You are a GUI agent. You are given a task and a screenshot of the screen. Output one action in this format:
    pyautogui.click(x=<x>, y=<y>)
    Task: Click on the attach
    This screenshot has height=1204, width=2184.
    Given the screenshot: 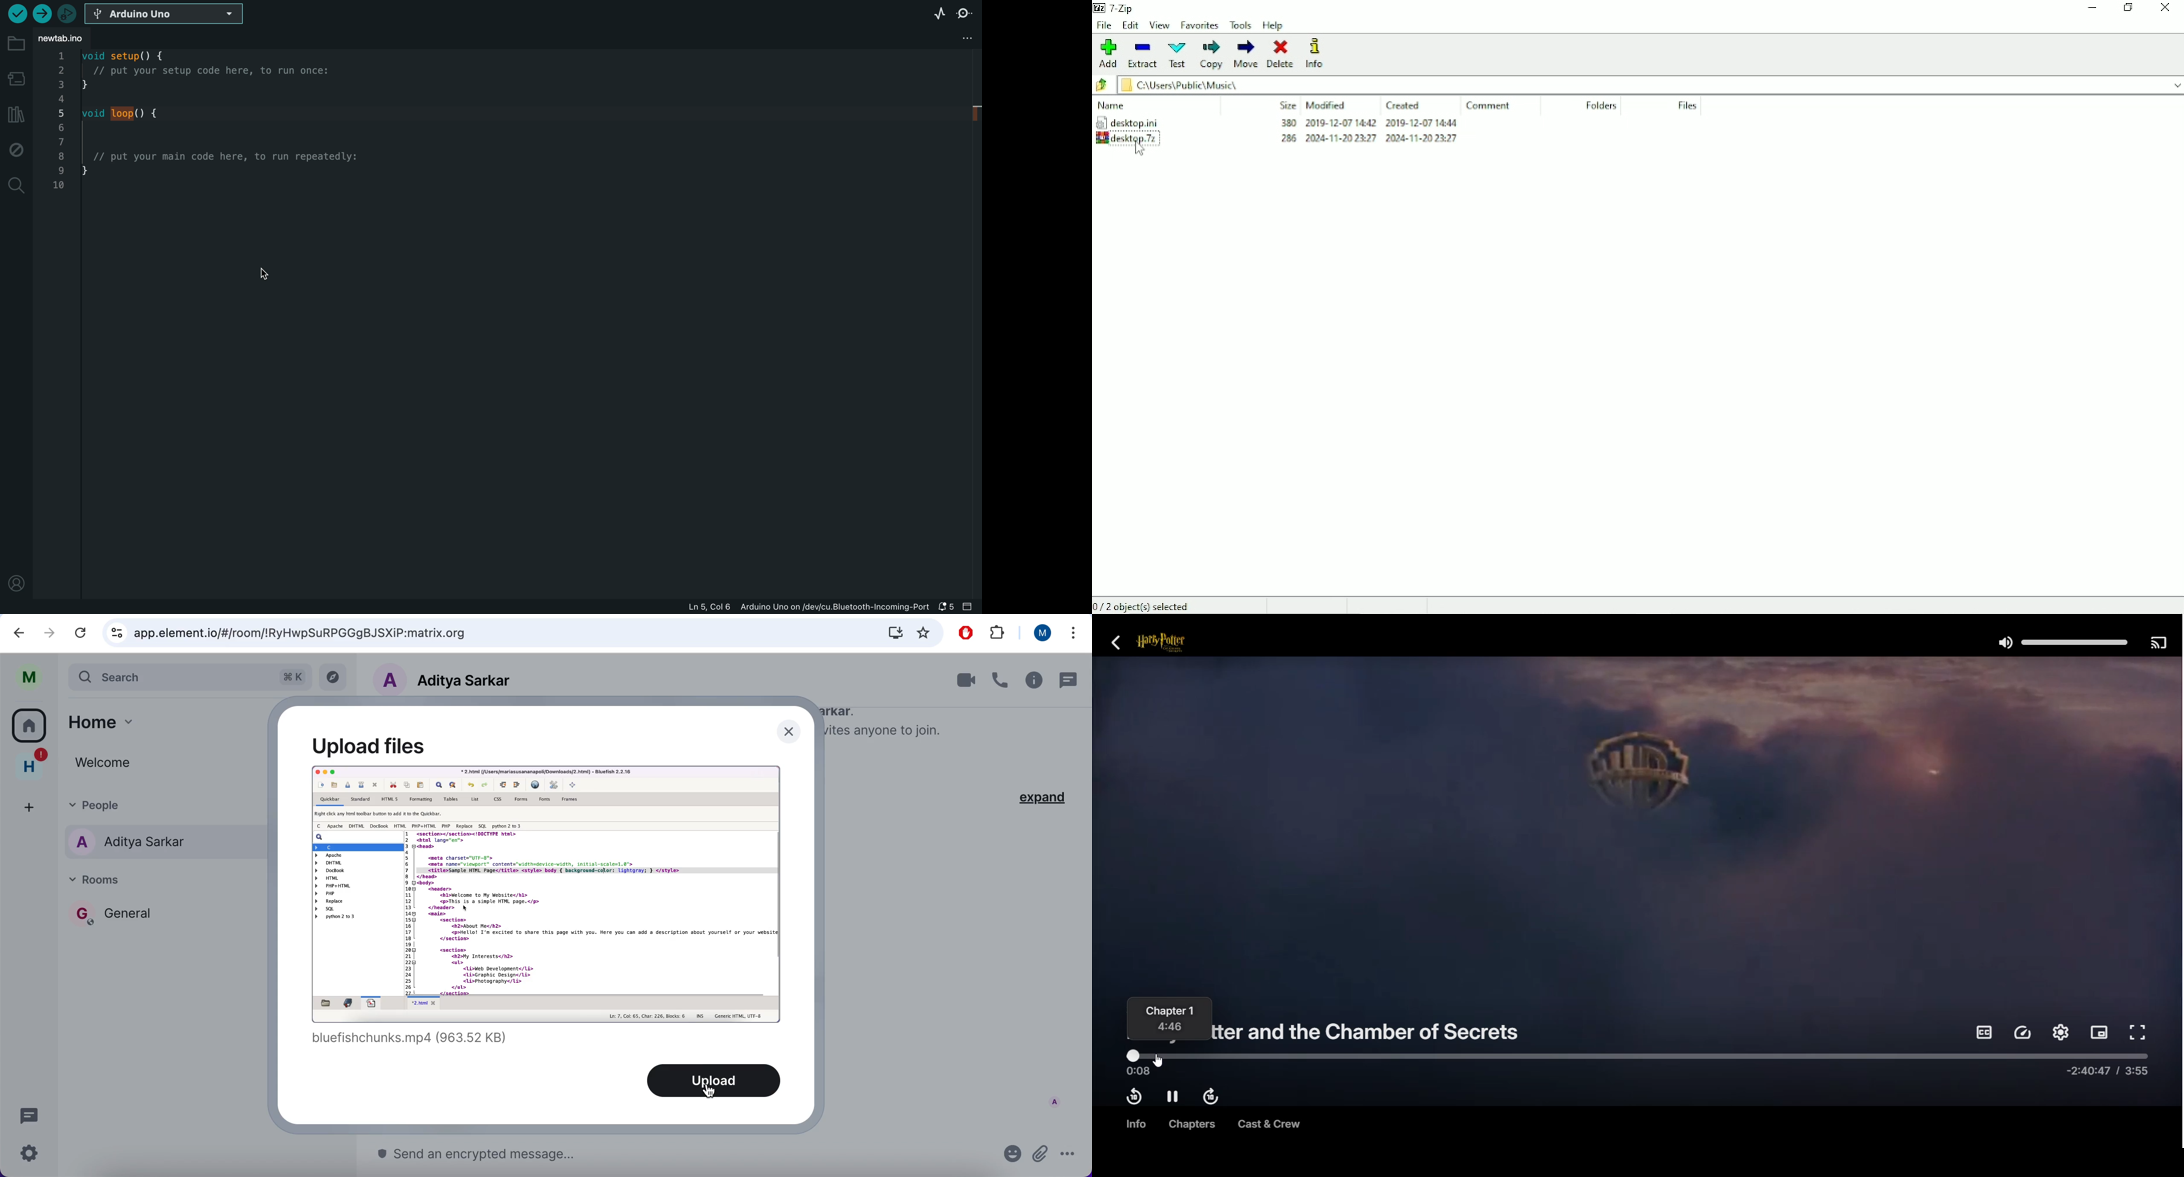 What is the action you would take?
    pyautogui.click(x=1040, y=1156)
    